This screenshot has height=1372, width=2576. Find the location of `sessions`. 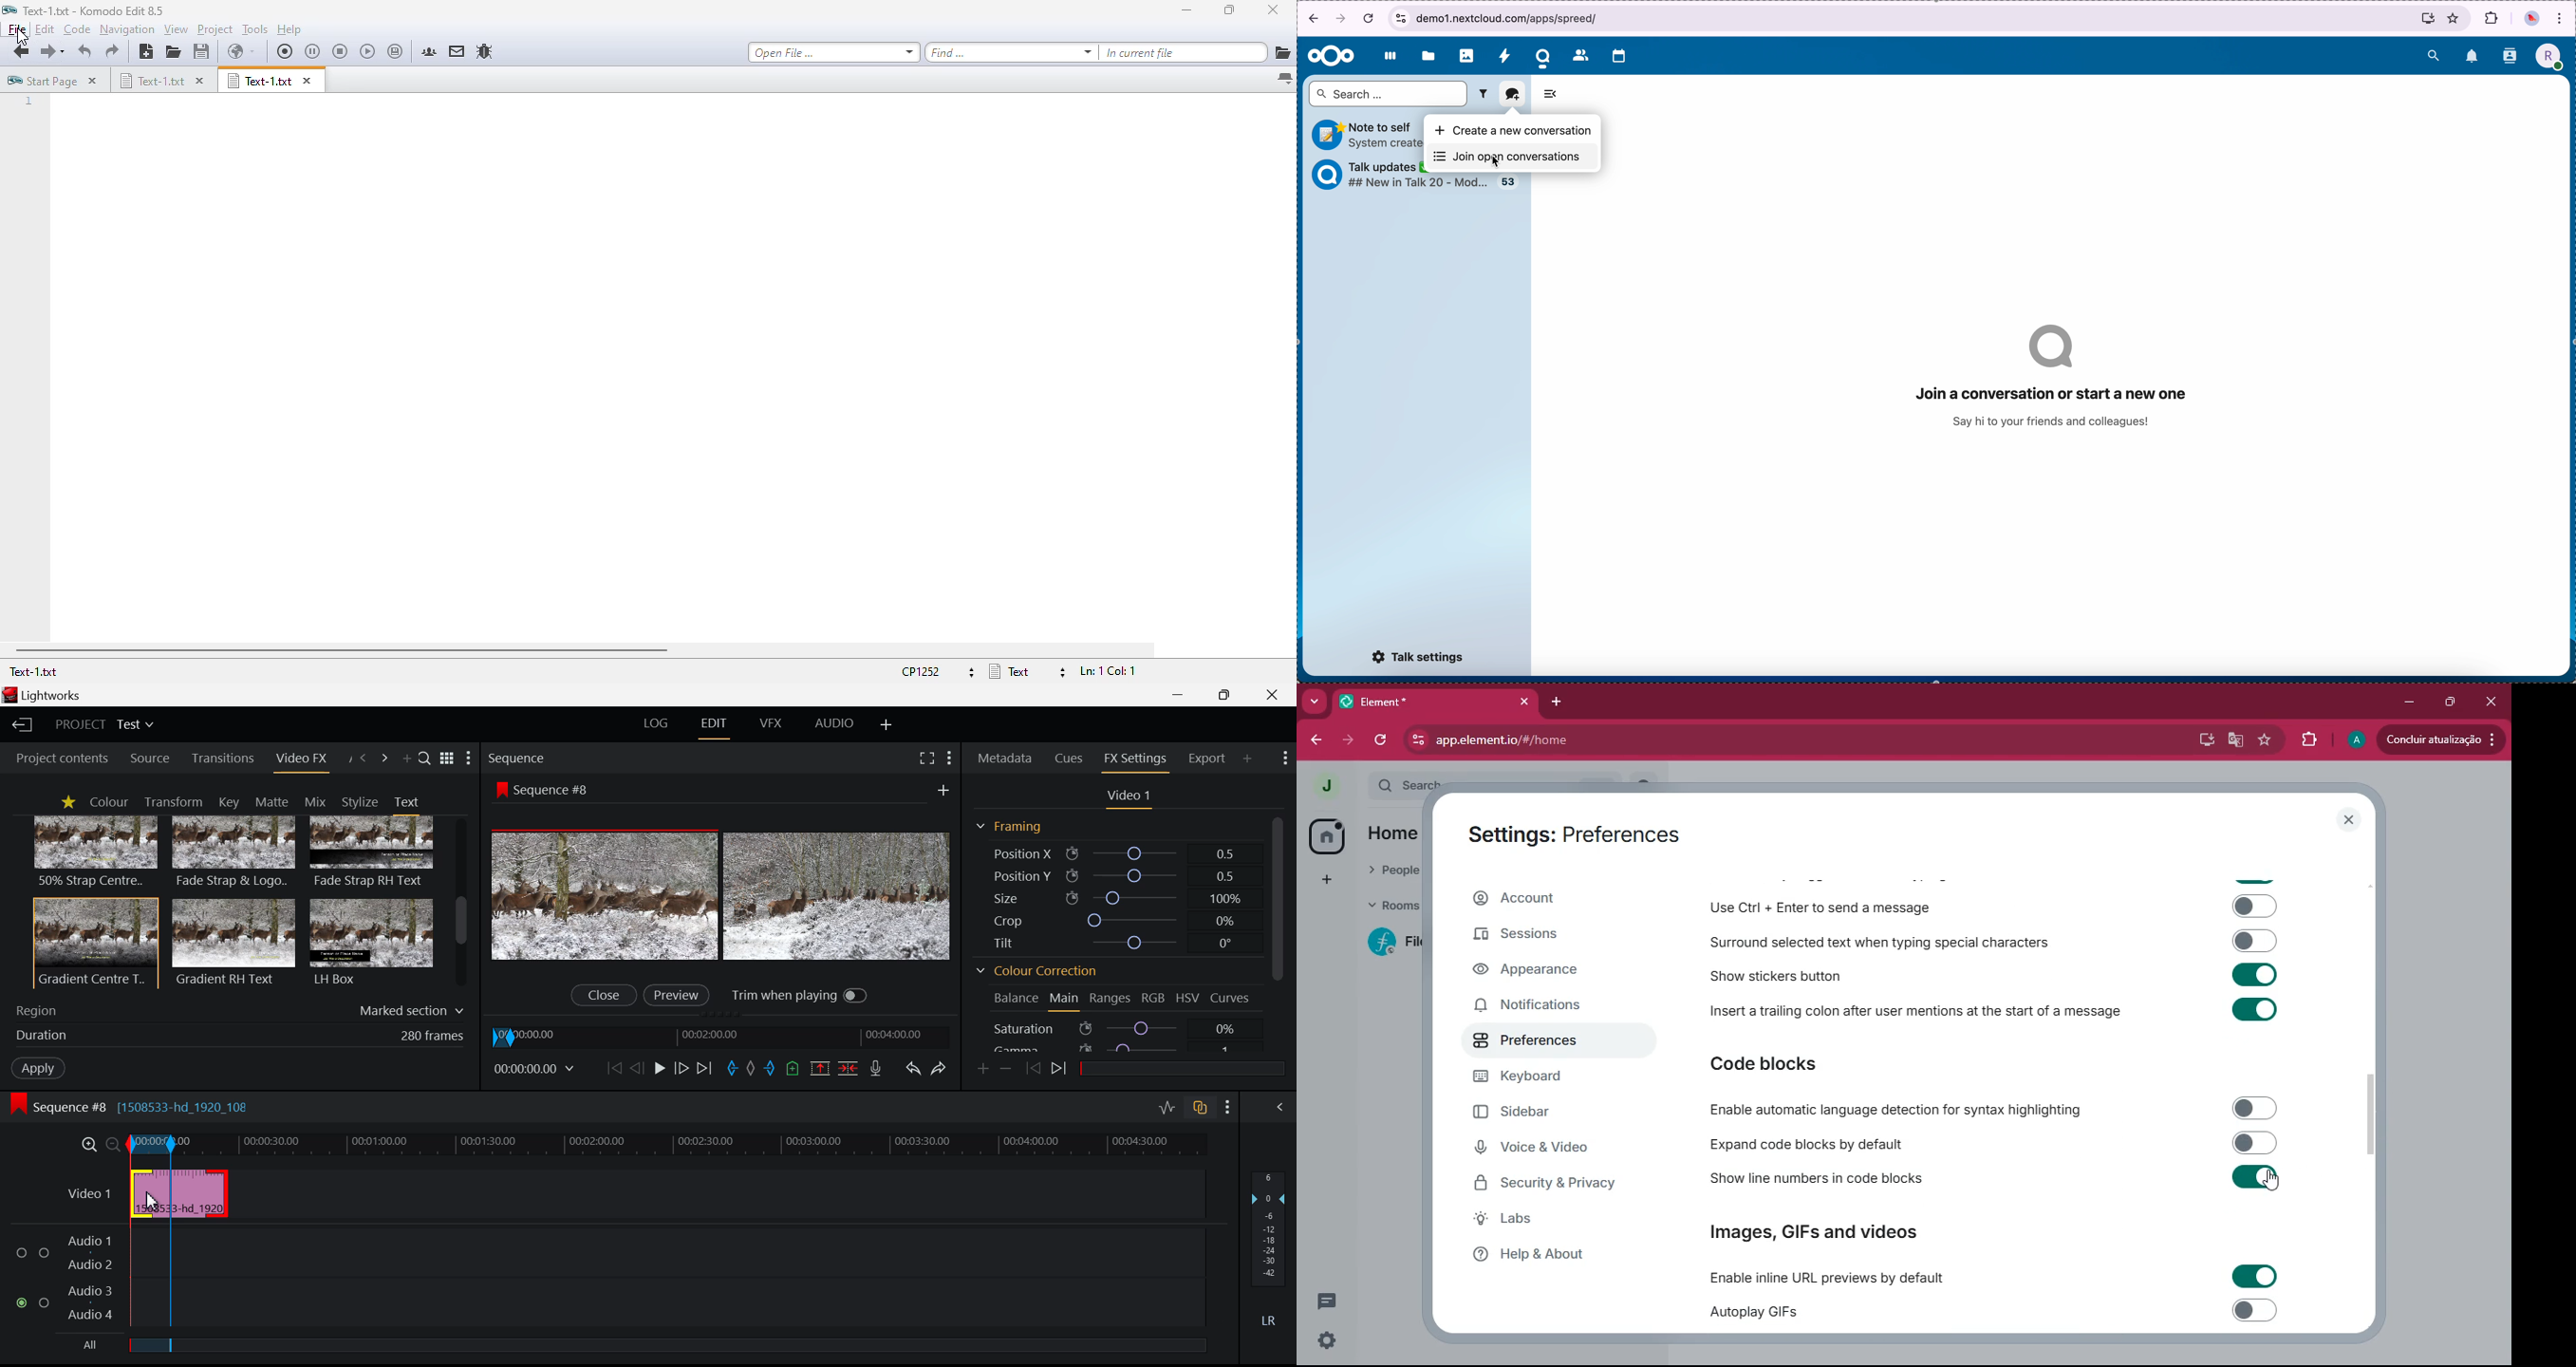

sessions is located at coordinates (1547, 934).